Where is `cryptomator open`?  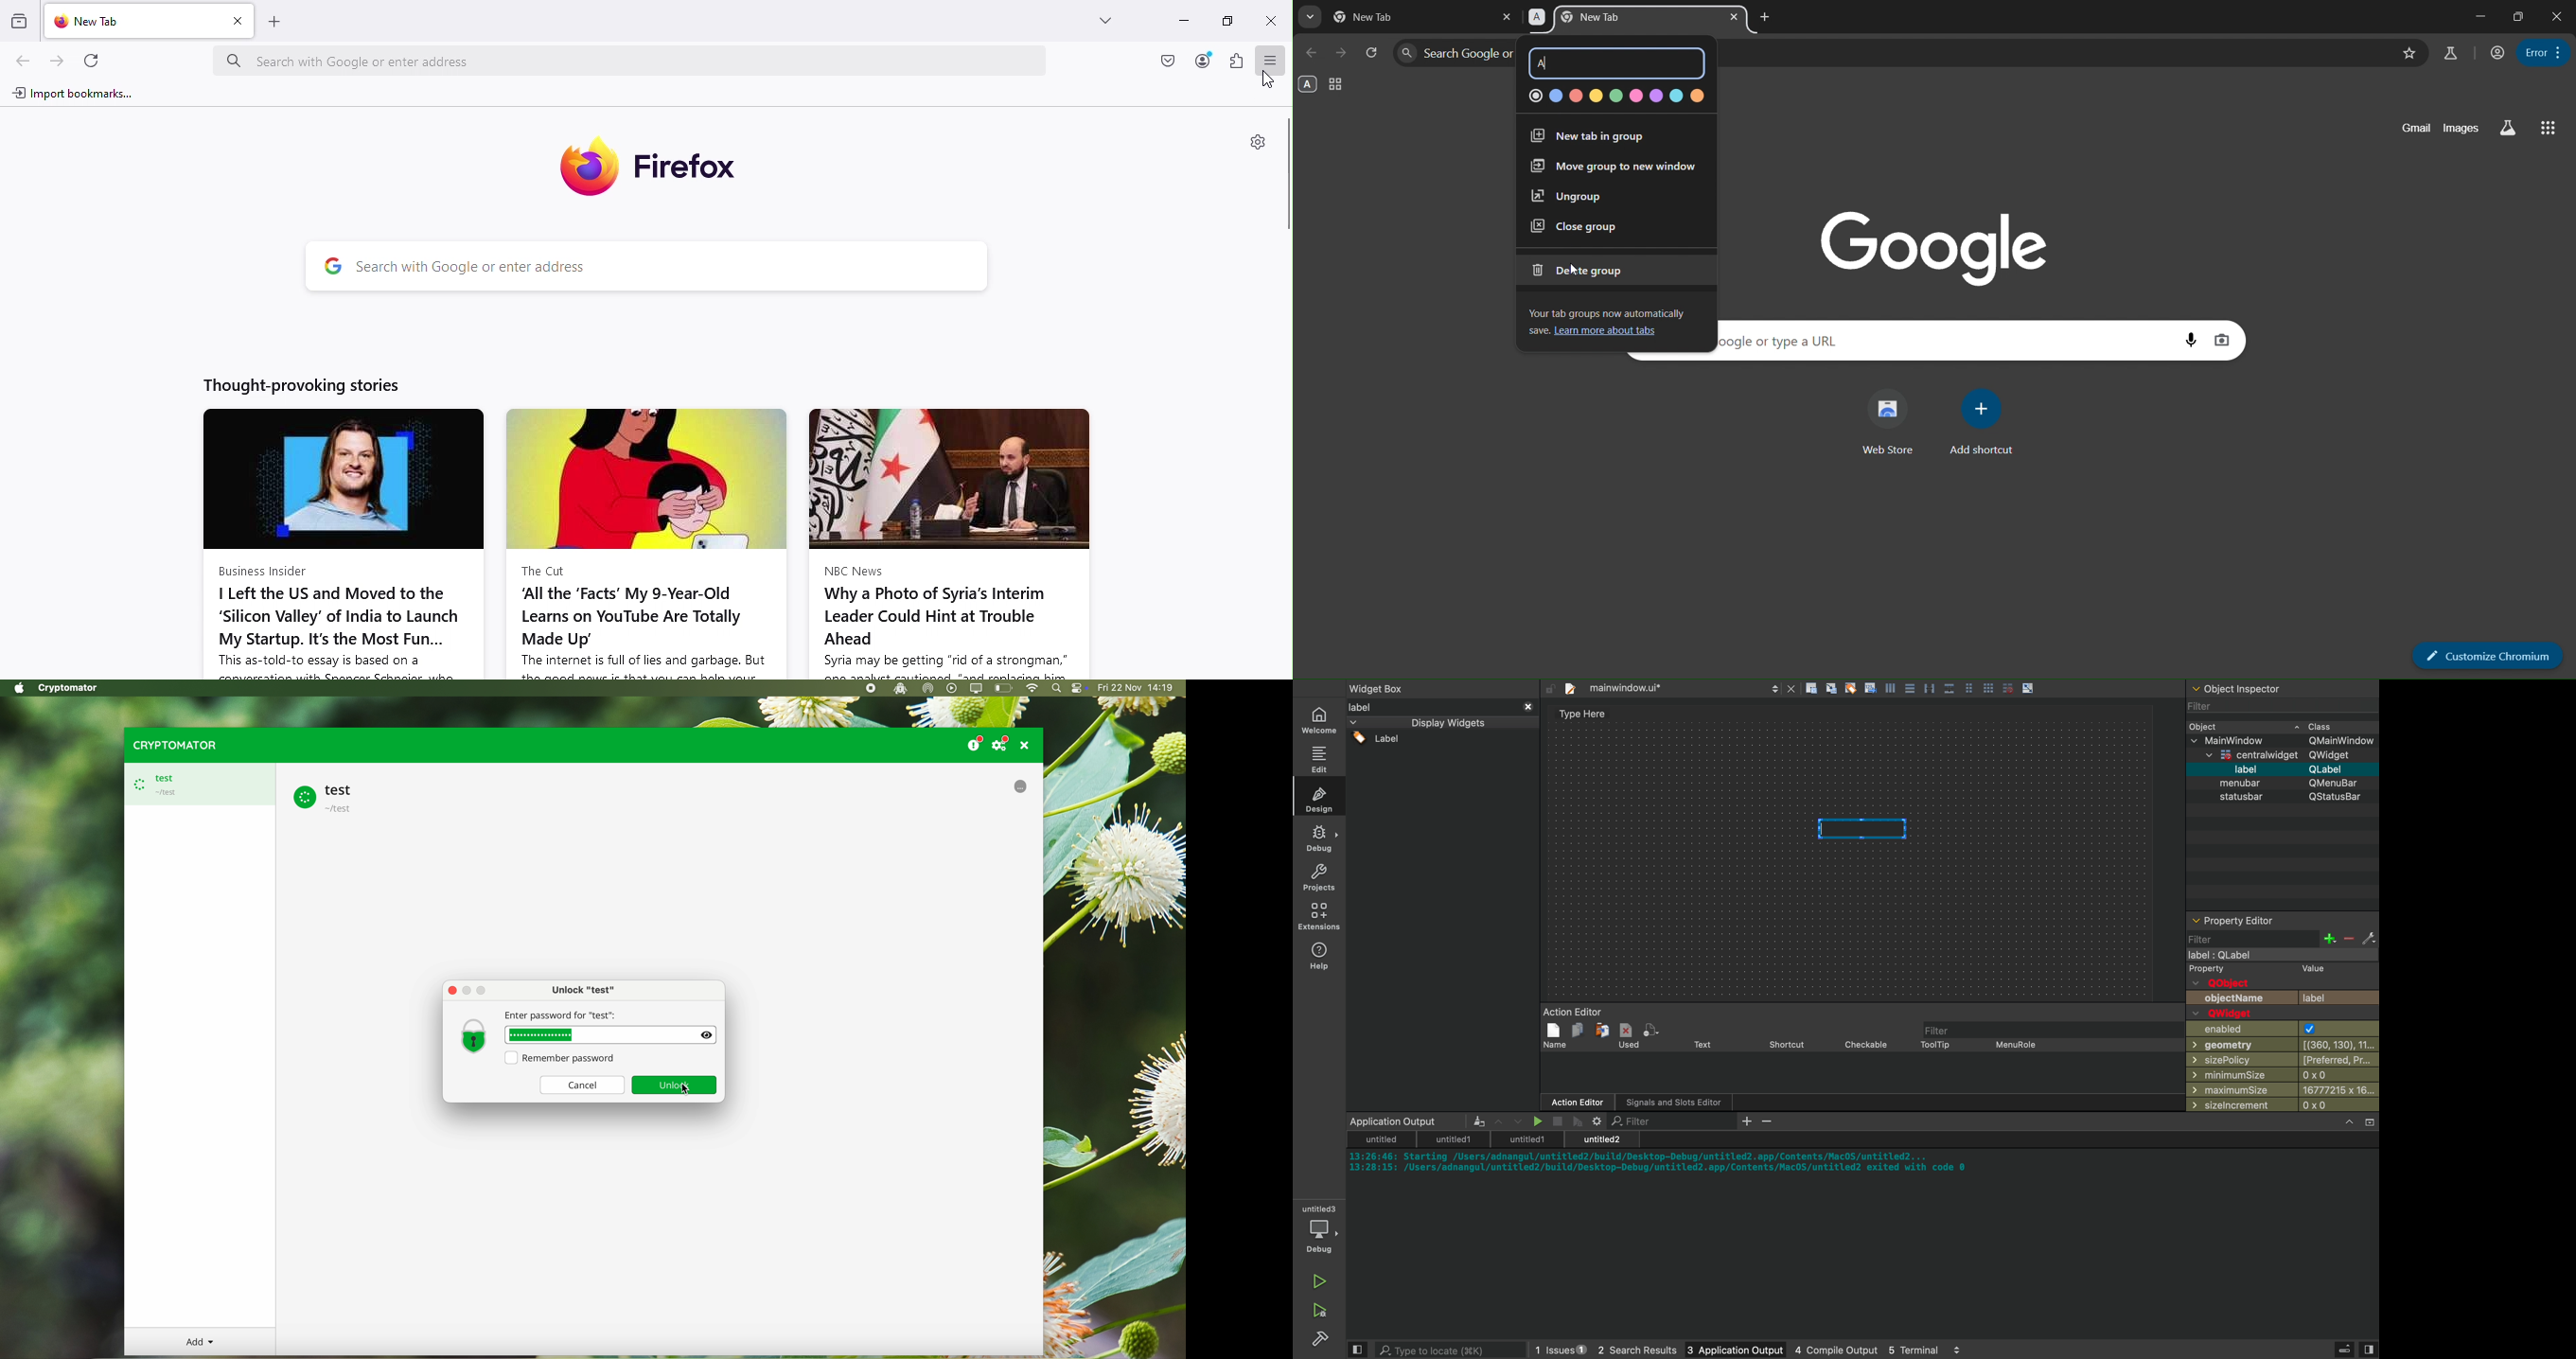
cryptomator open is located at coordinates (899, 688).